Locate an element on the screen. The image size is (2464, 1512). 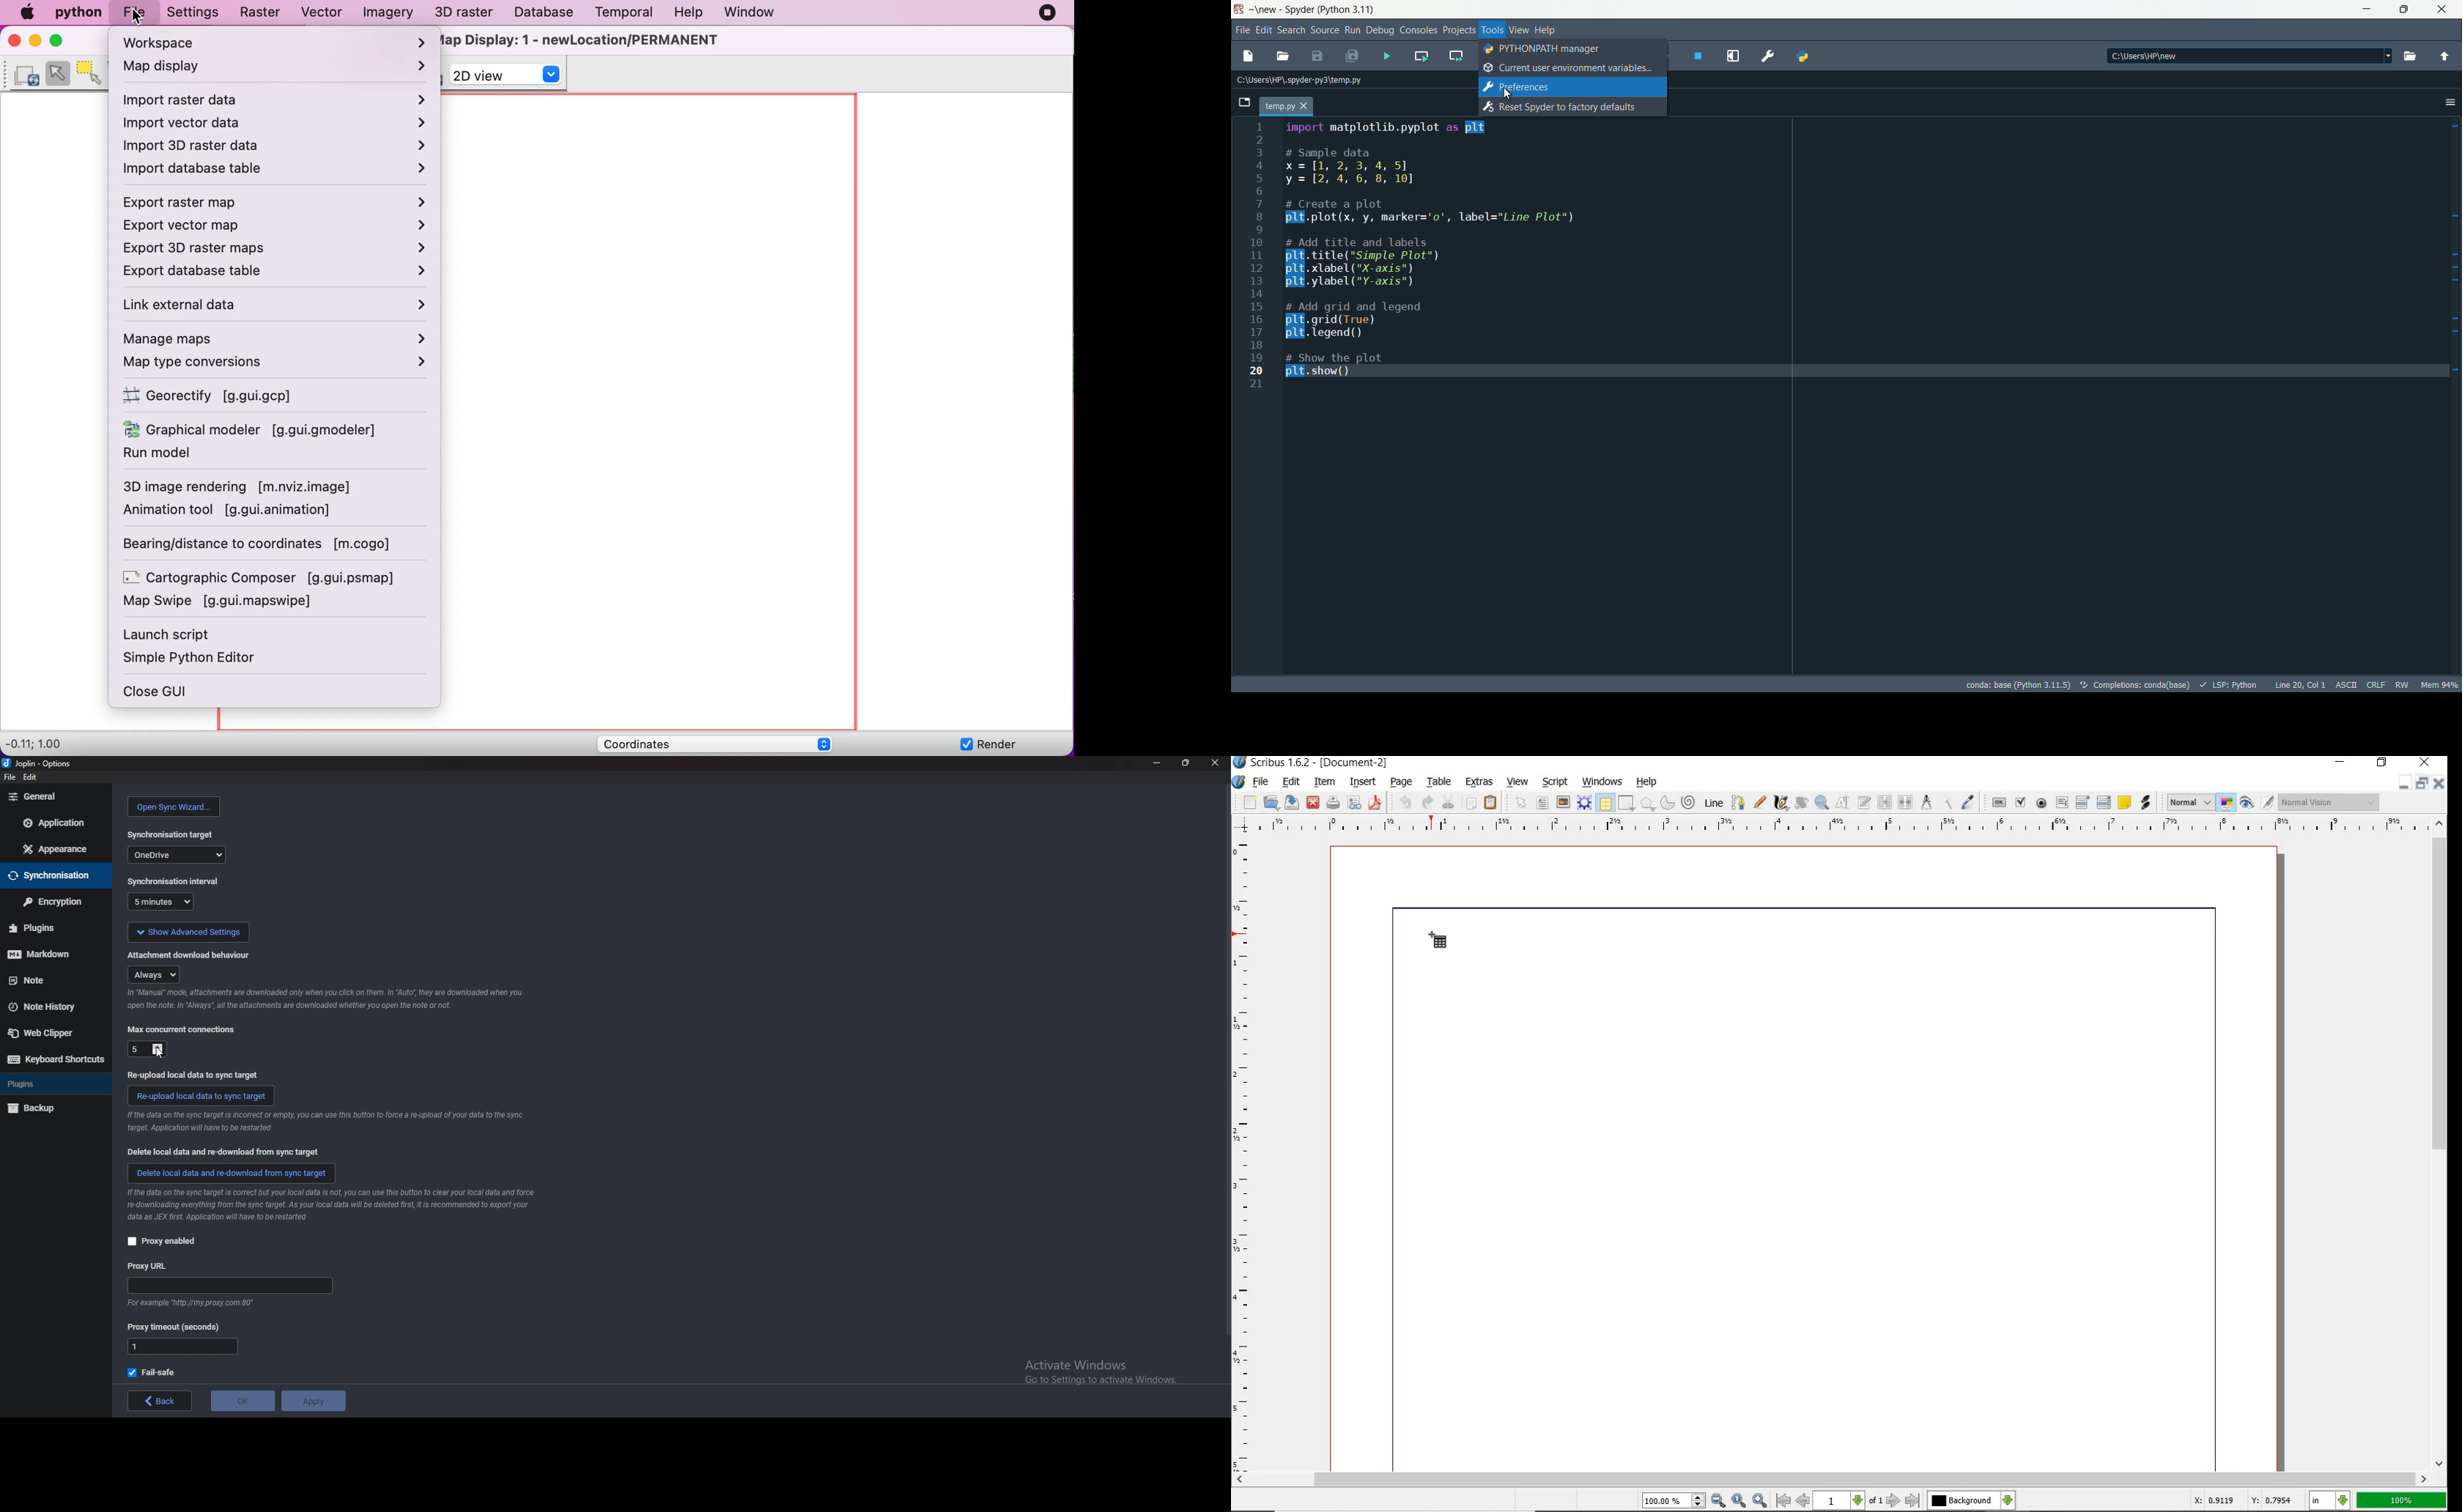
options is located at coordinates (2449, 101).